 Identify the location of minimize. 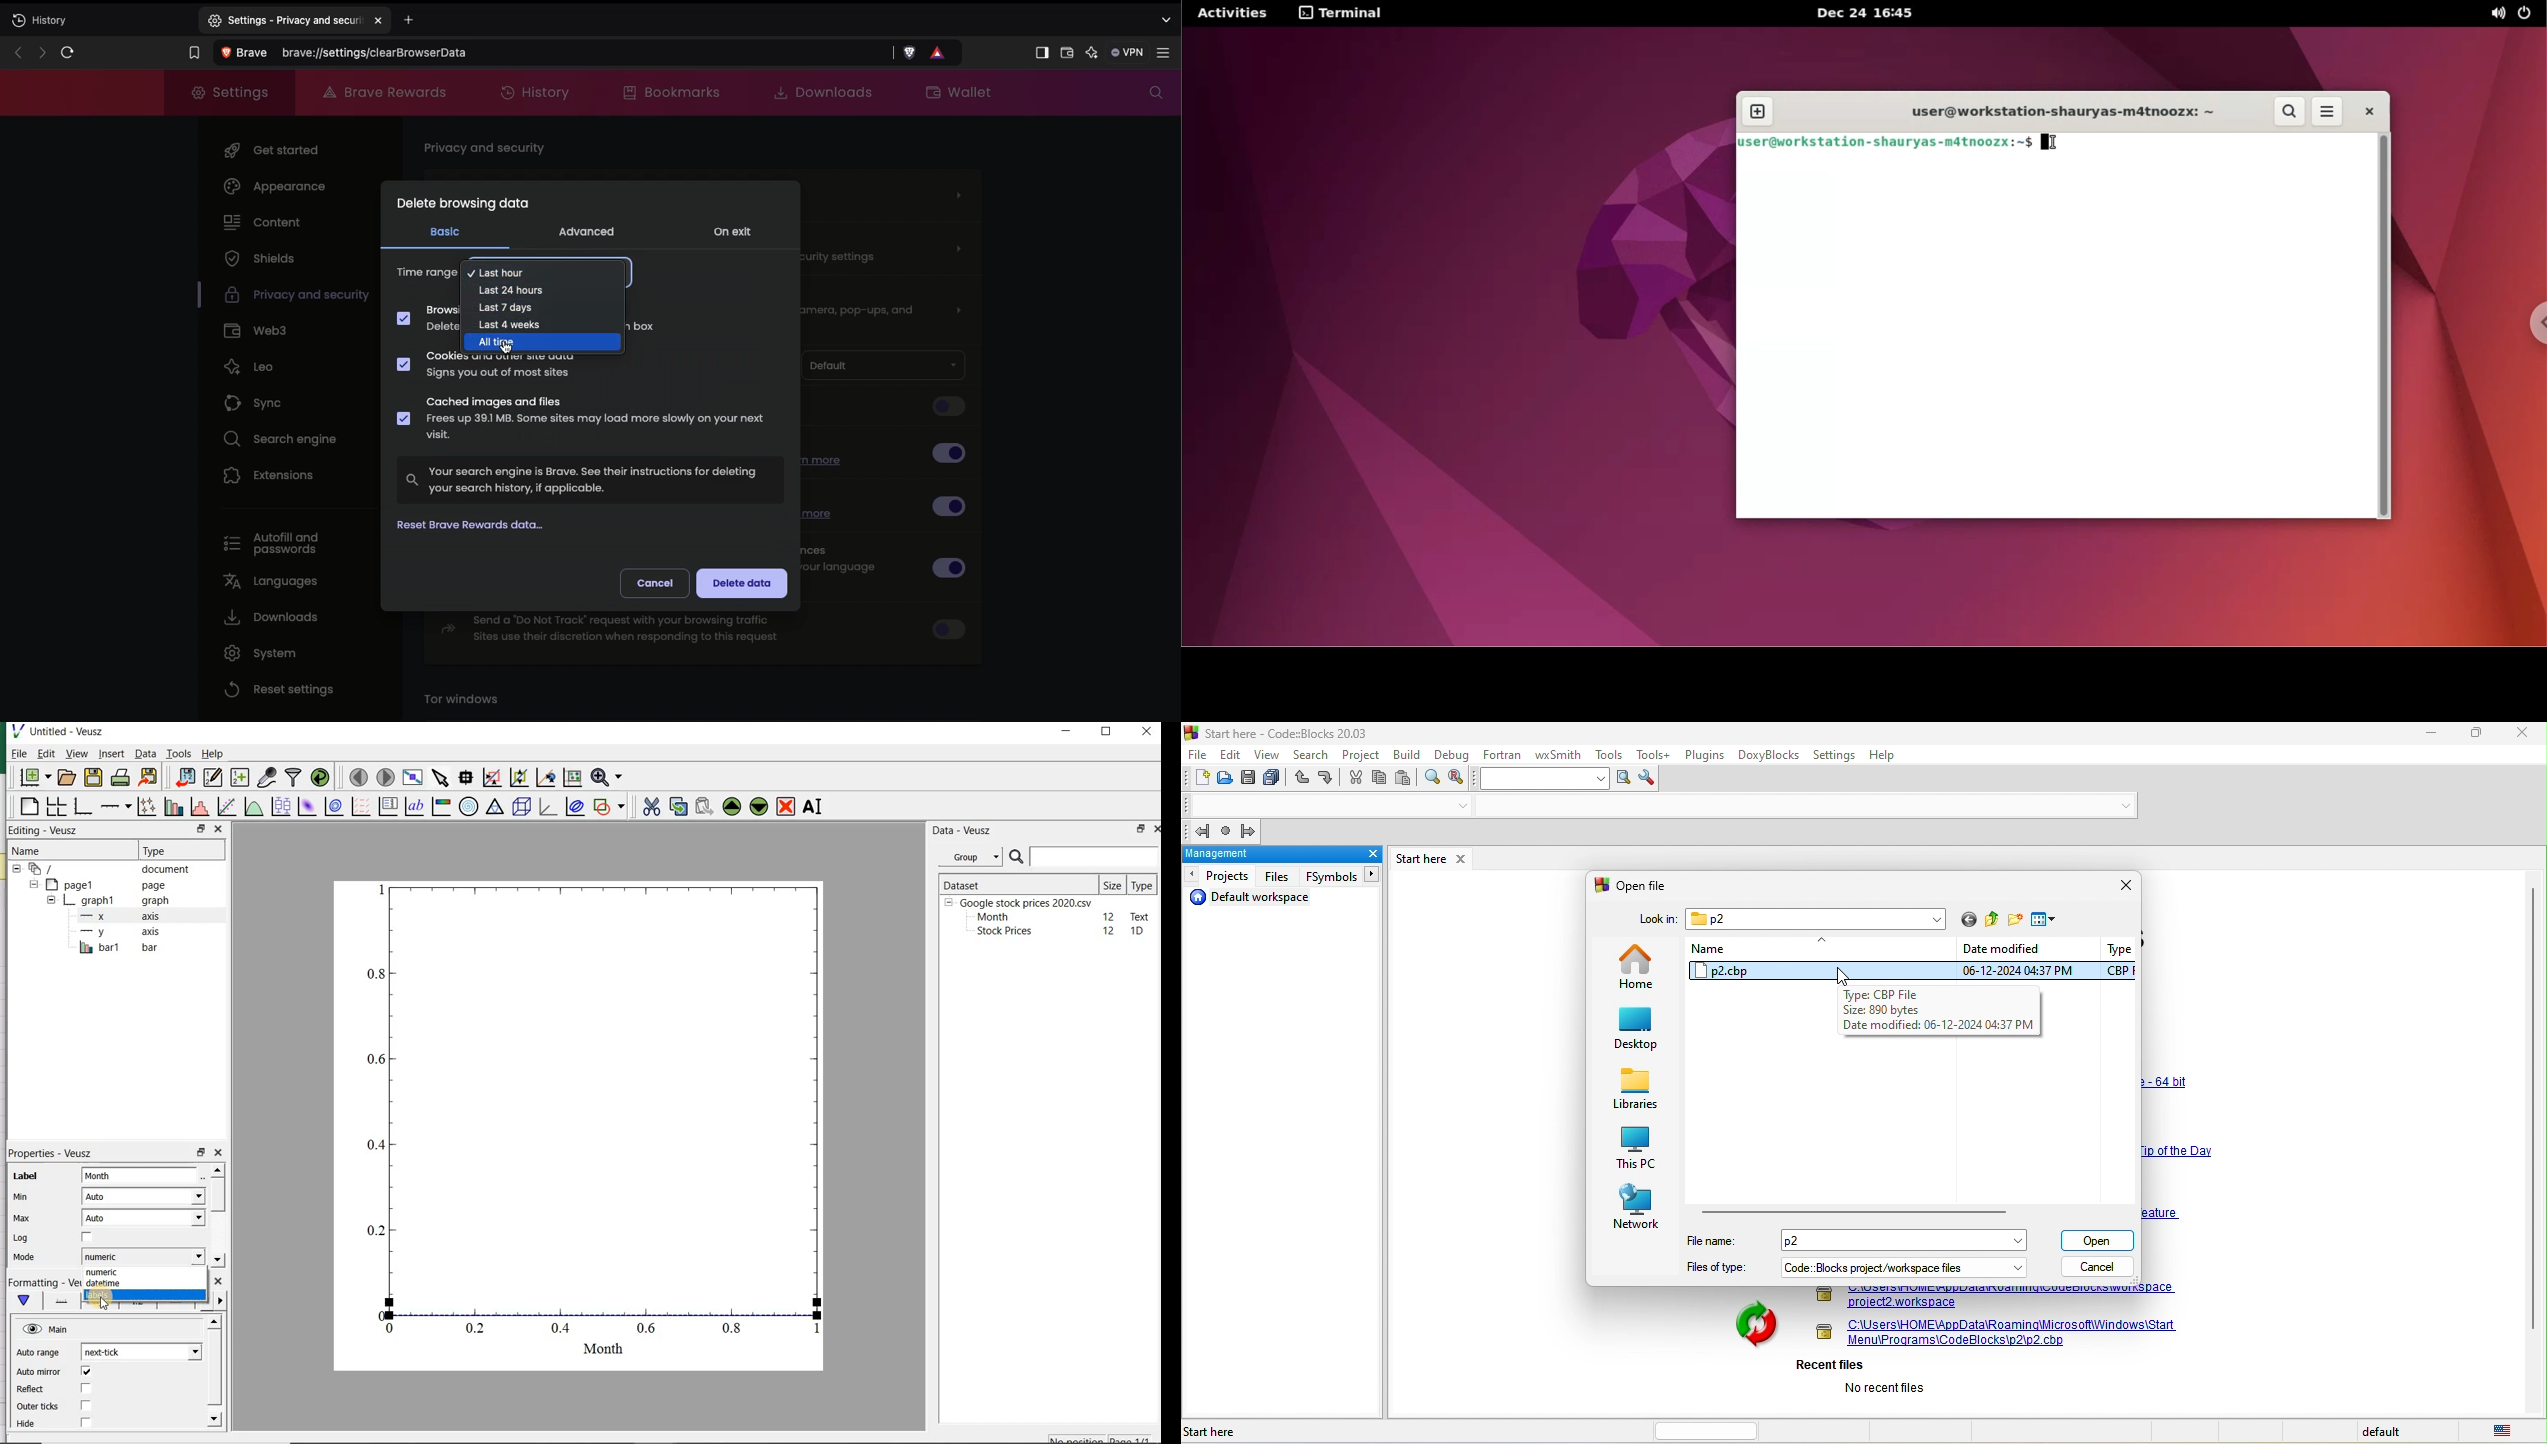
(2420, 733).